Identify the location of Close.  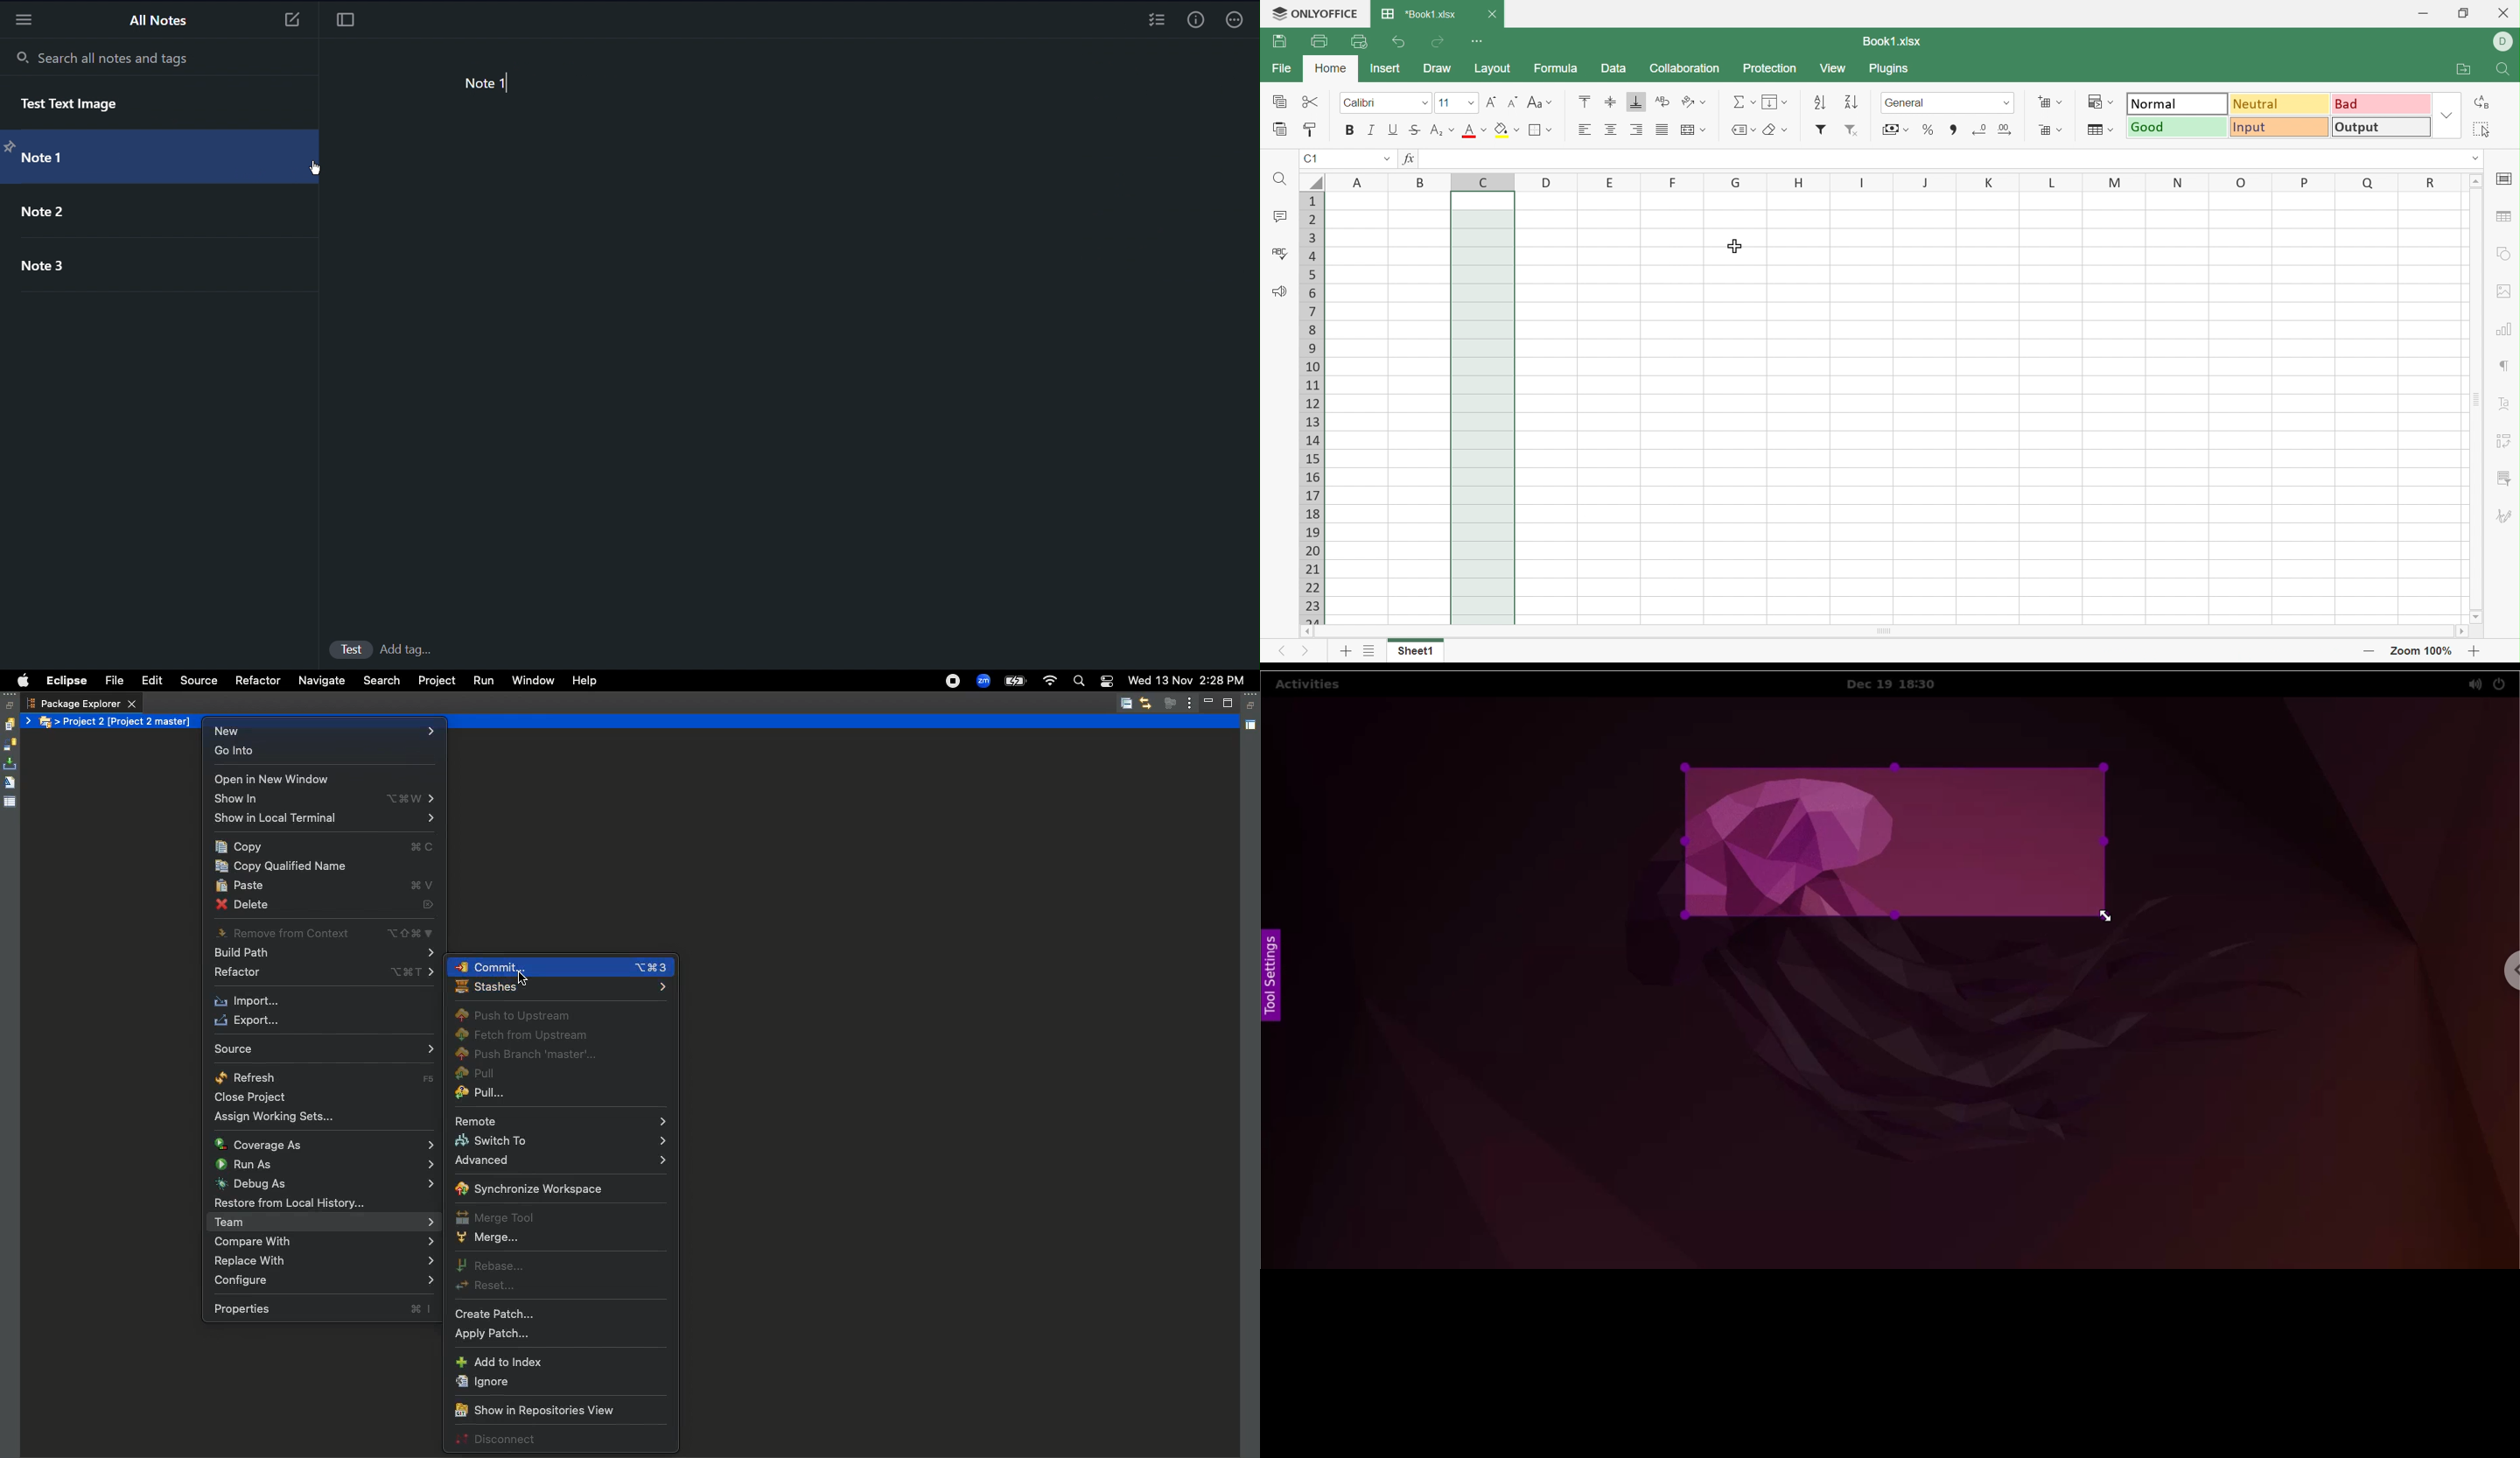
(1494, 15).